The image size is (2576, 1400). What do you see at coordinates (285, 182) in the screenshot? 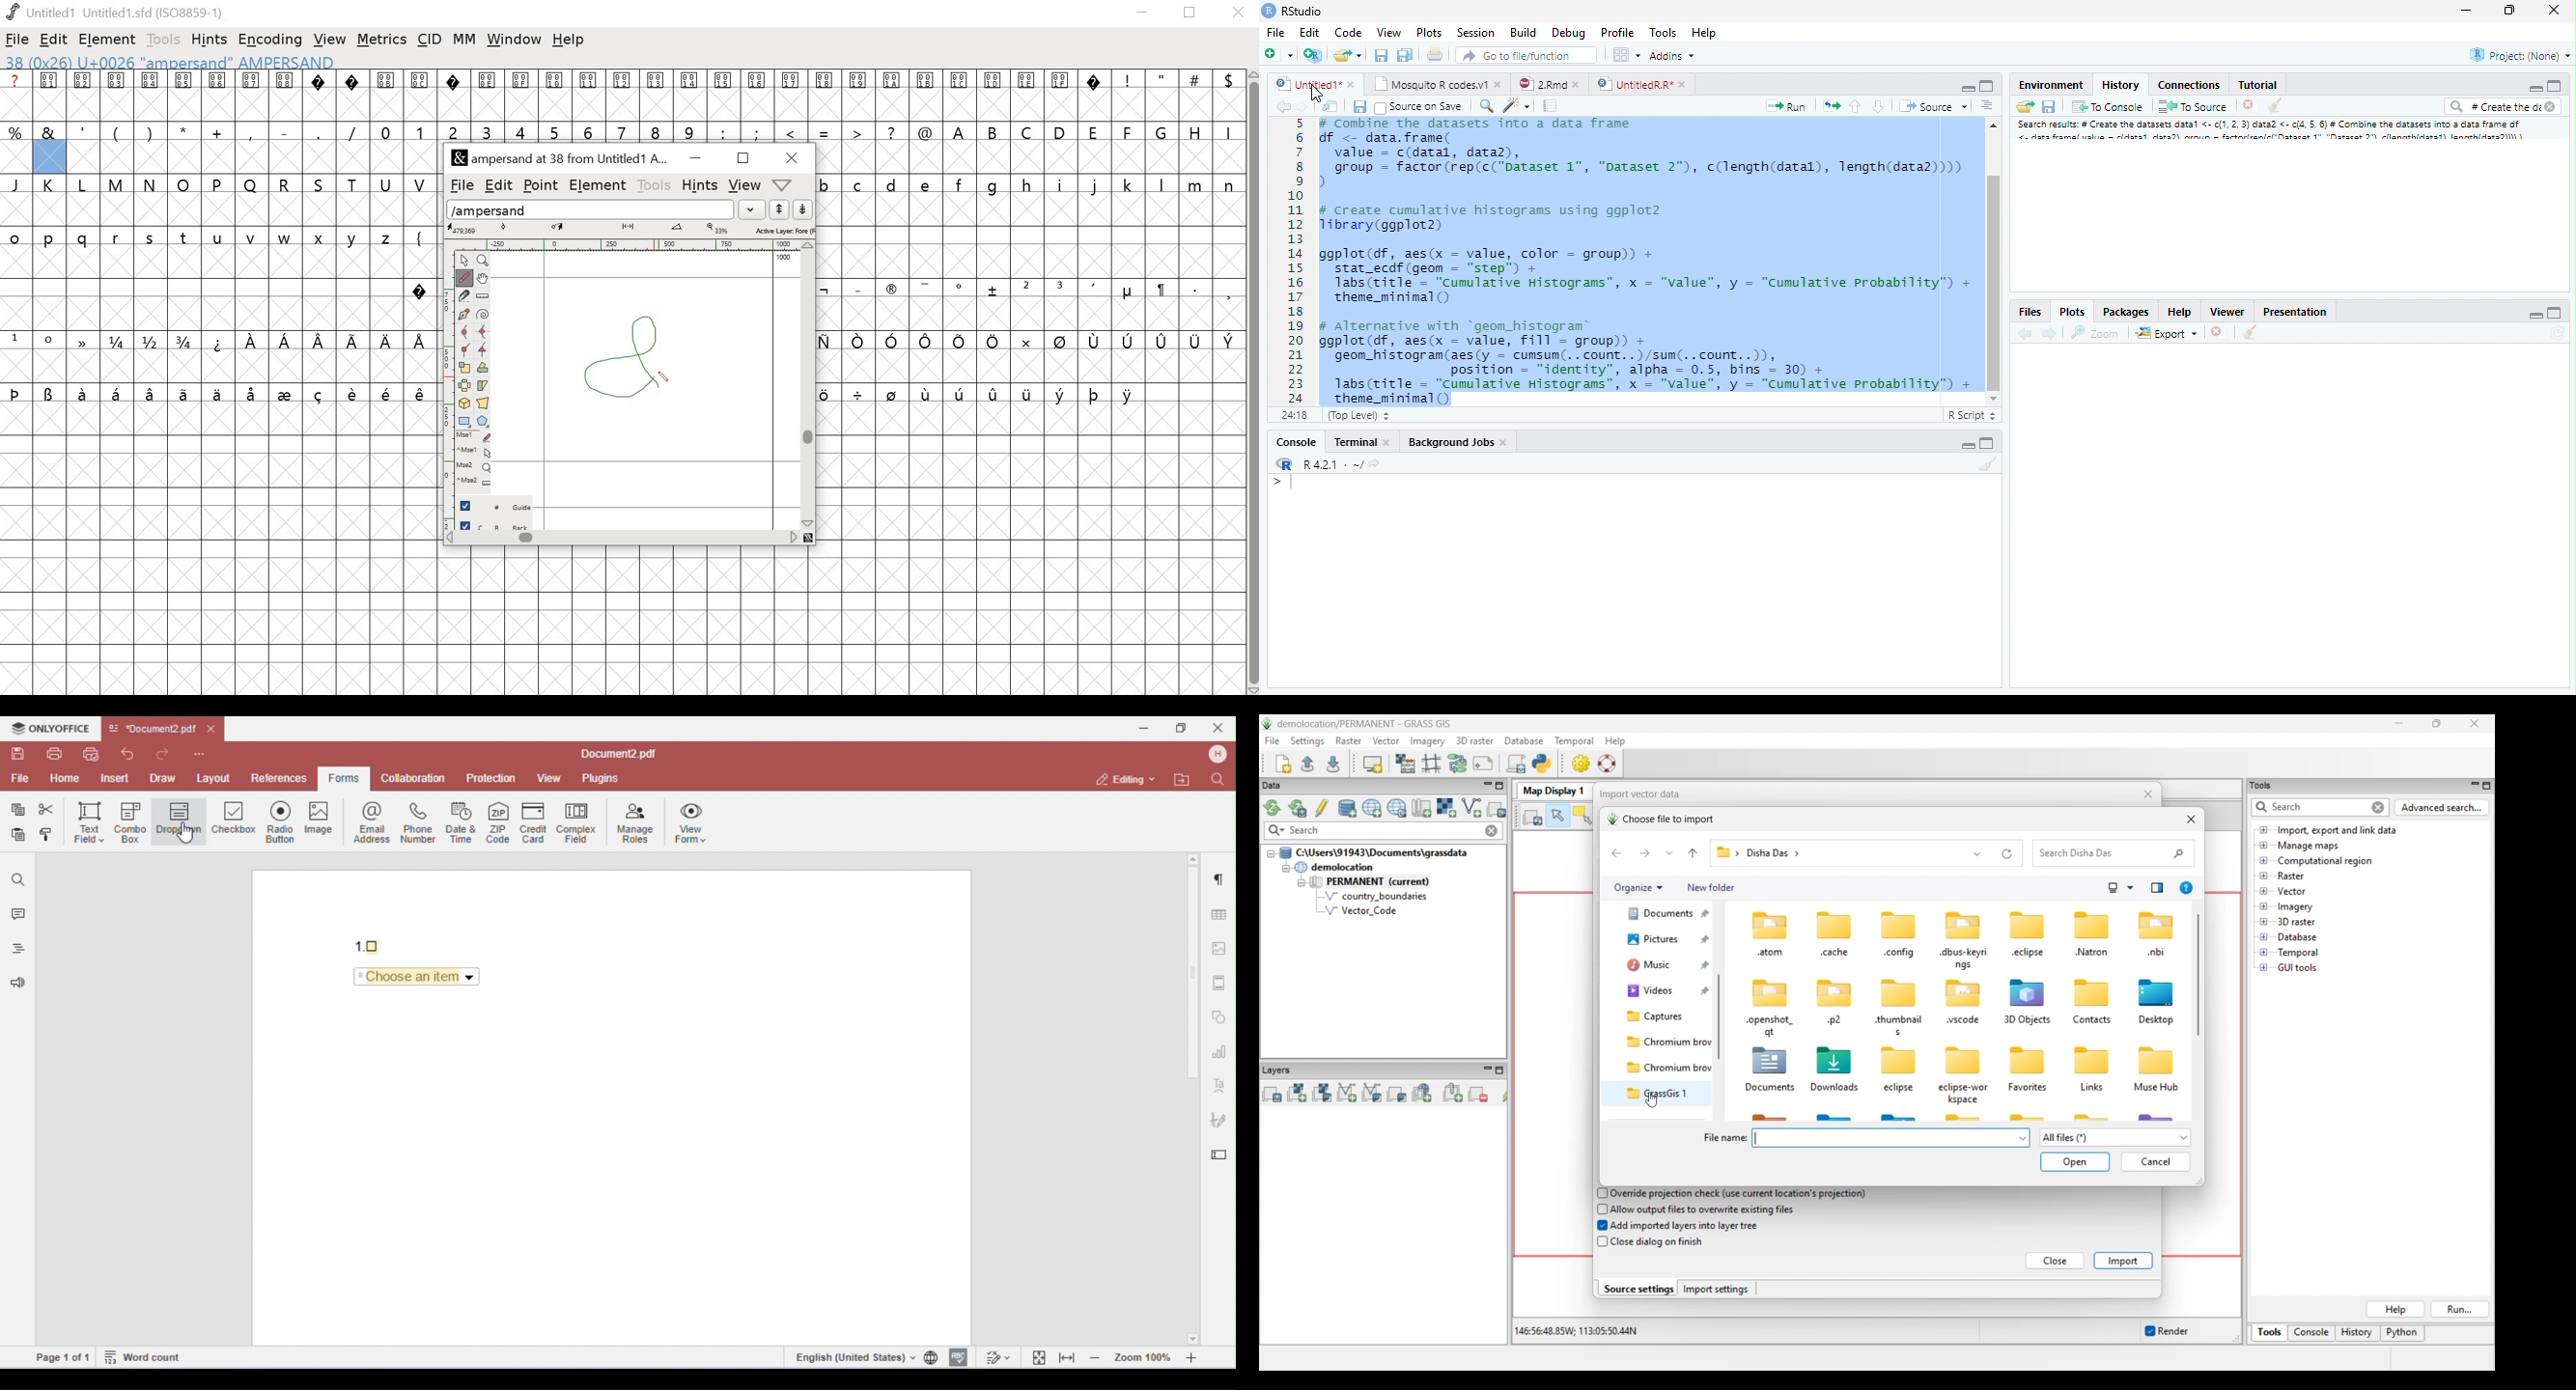
I see `R` at bounding box center [285, 182].